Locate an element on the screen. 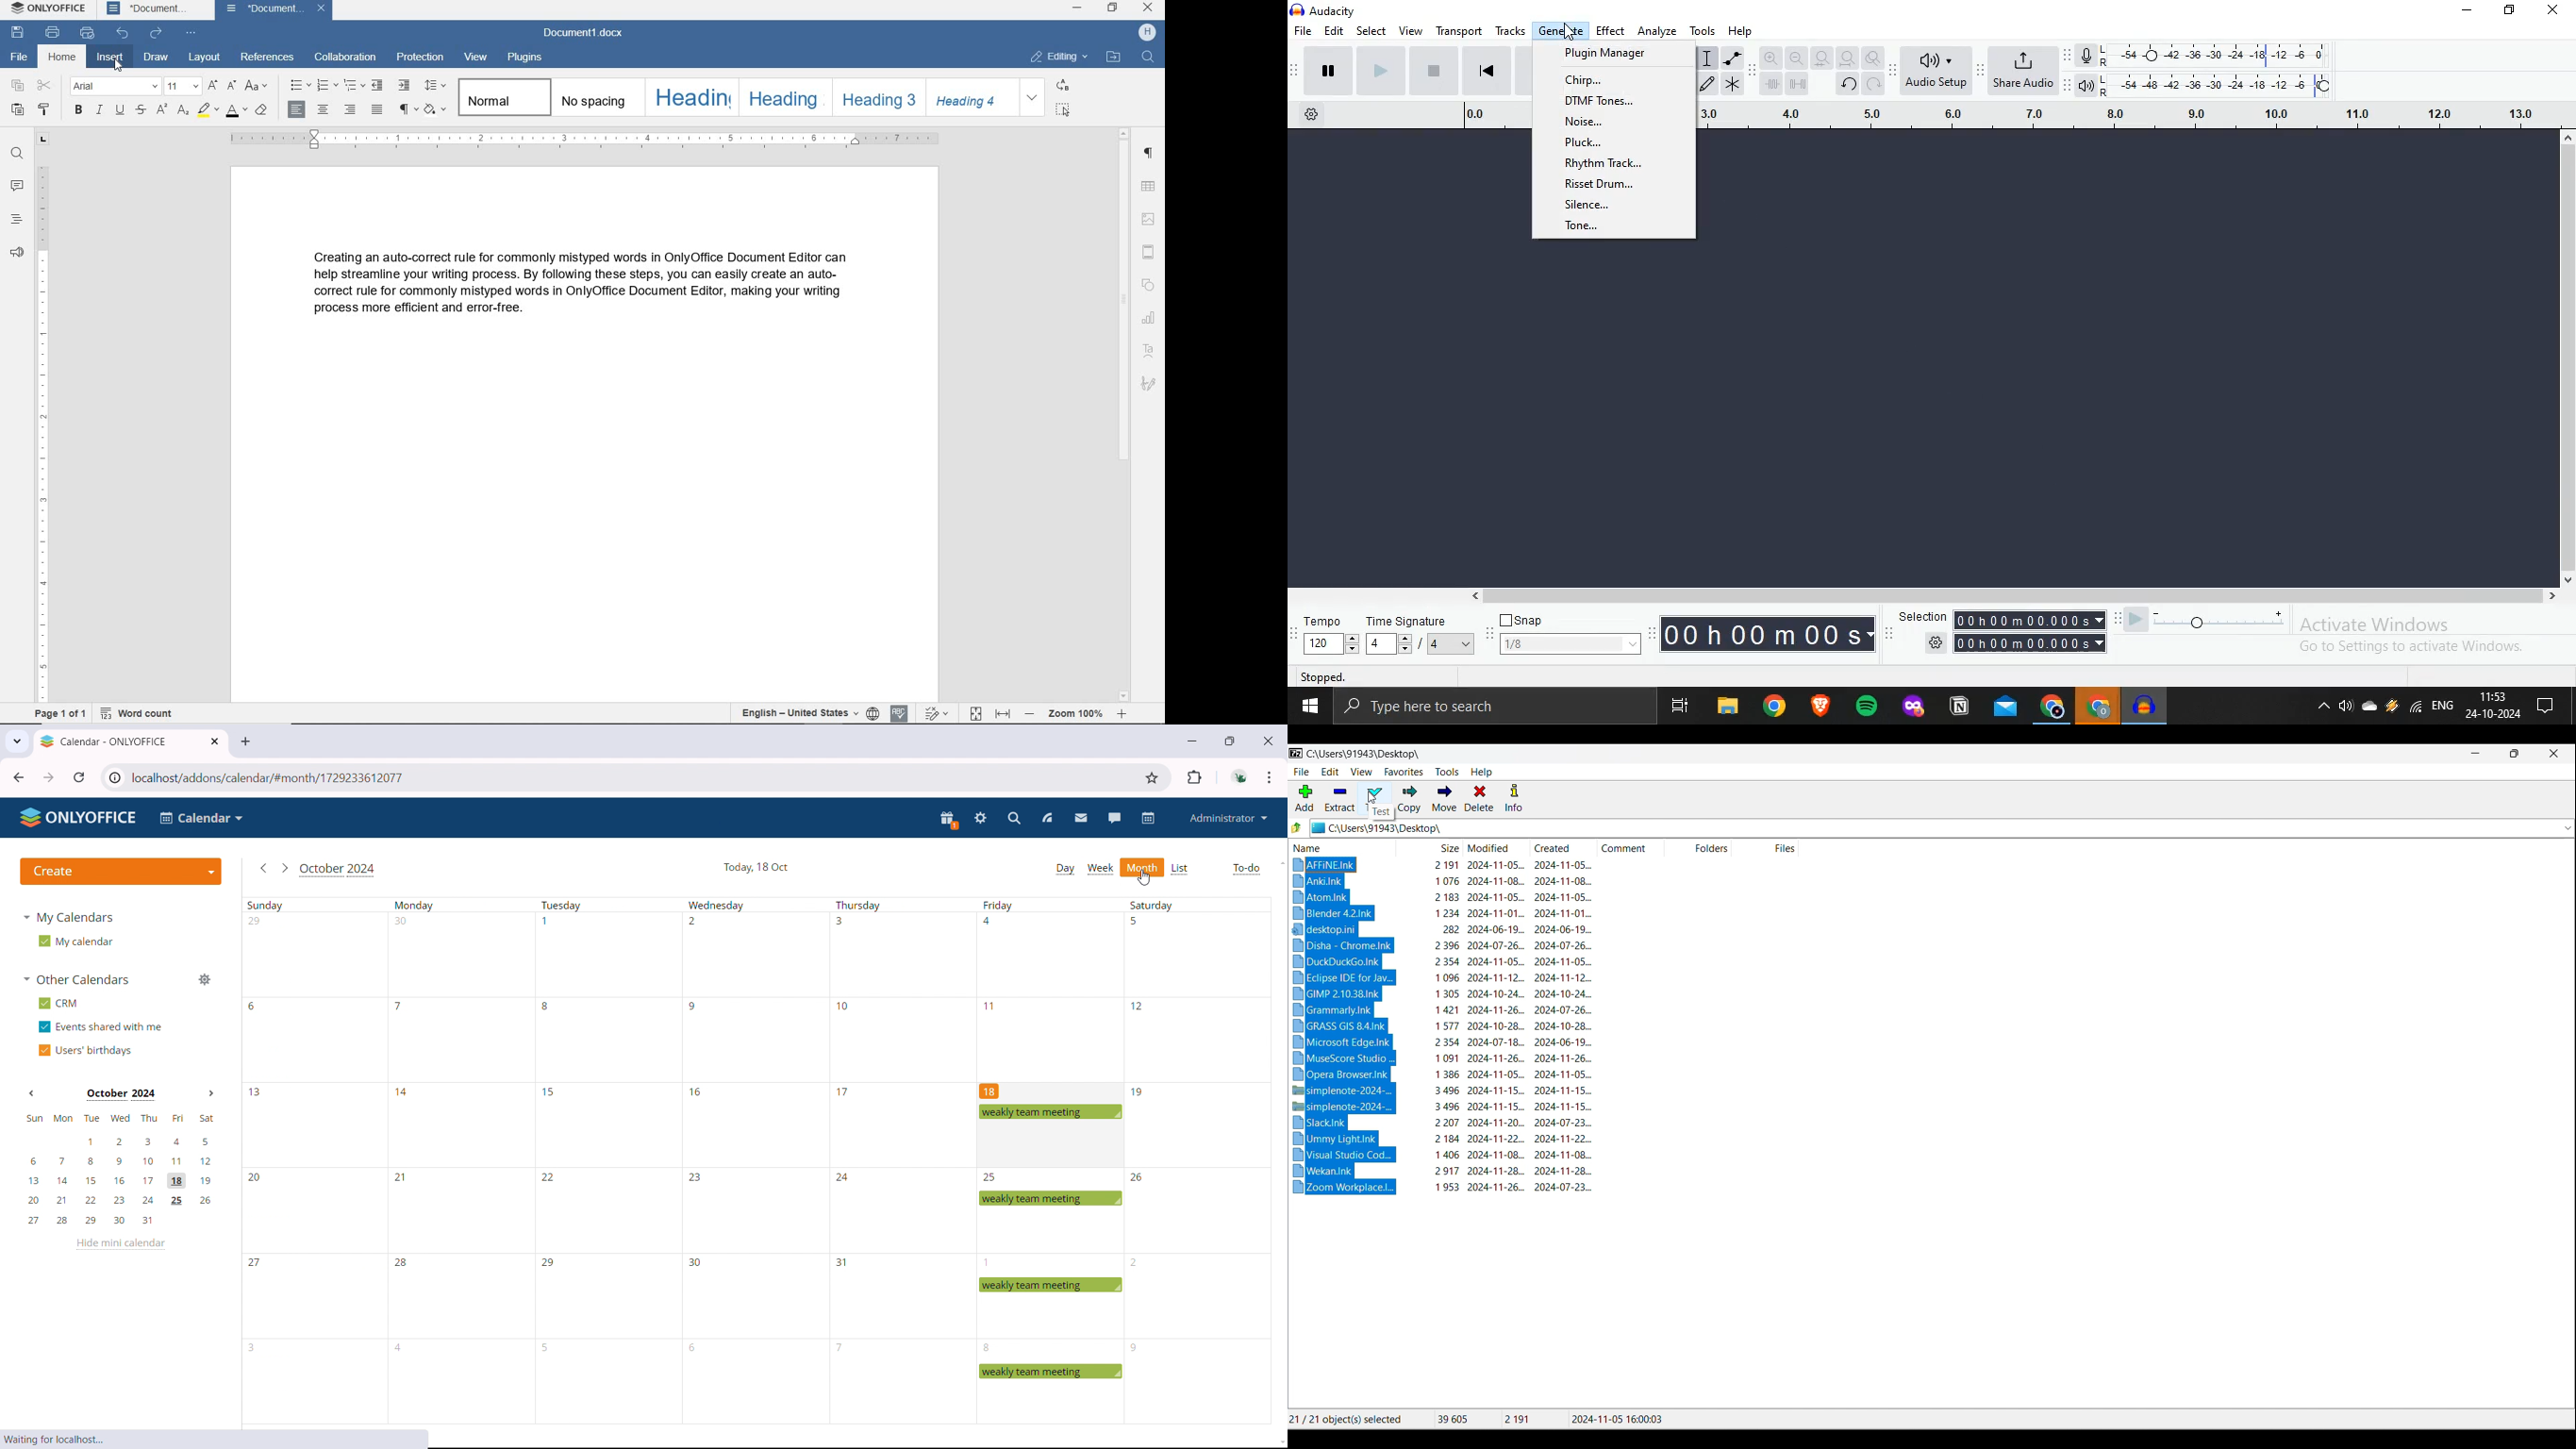 This screenshot has width=2576, height=1456. Audacity is located at coordinates (1320, 11).